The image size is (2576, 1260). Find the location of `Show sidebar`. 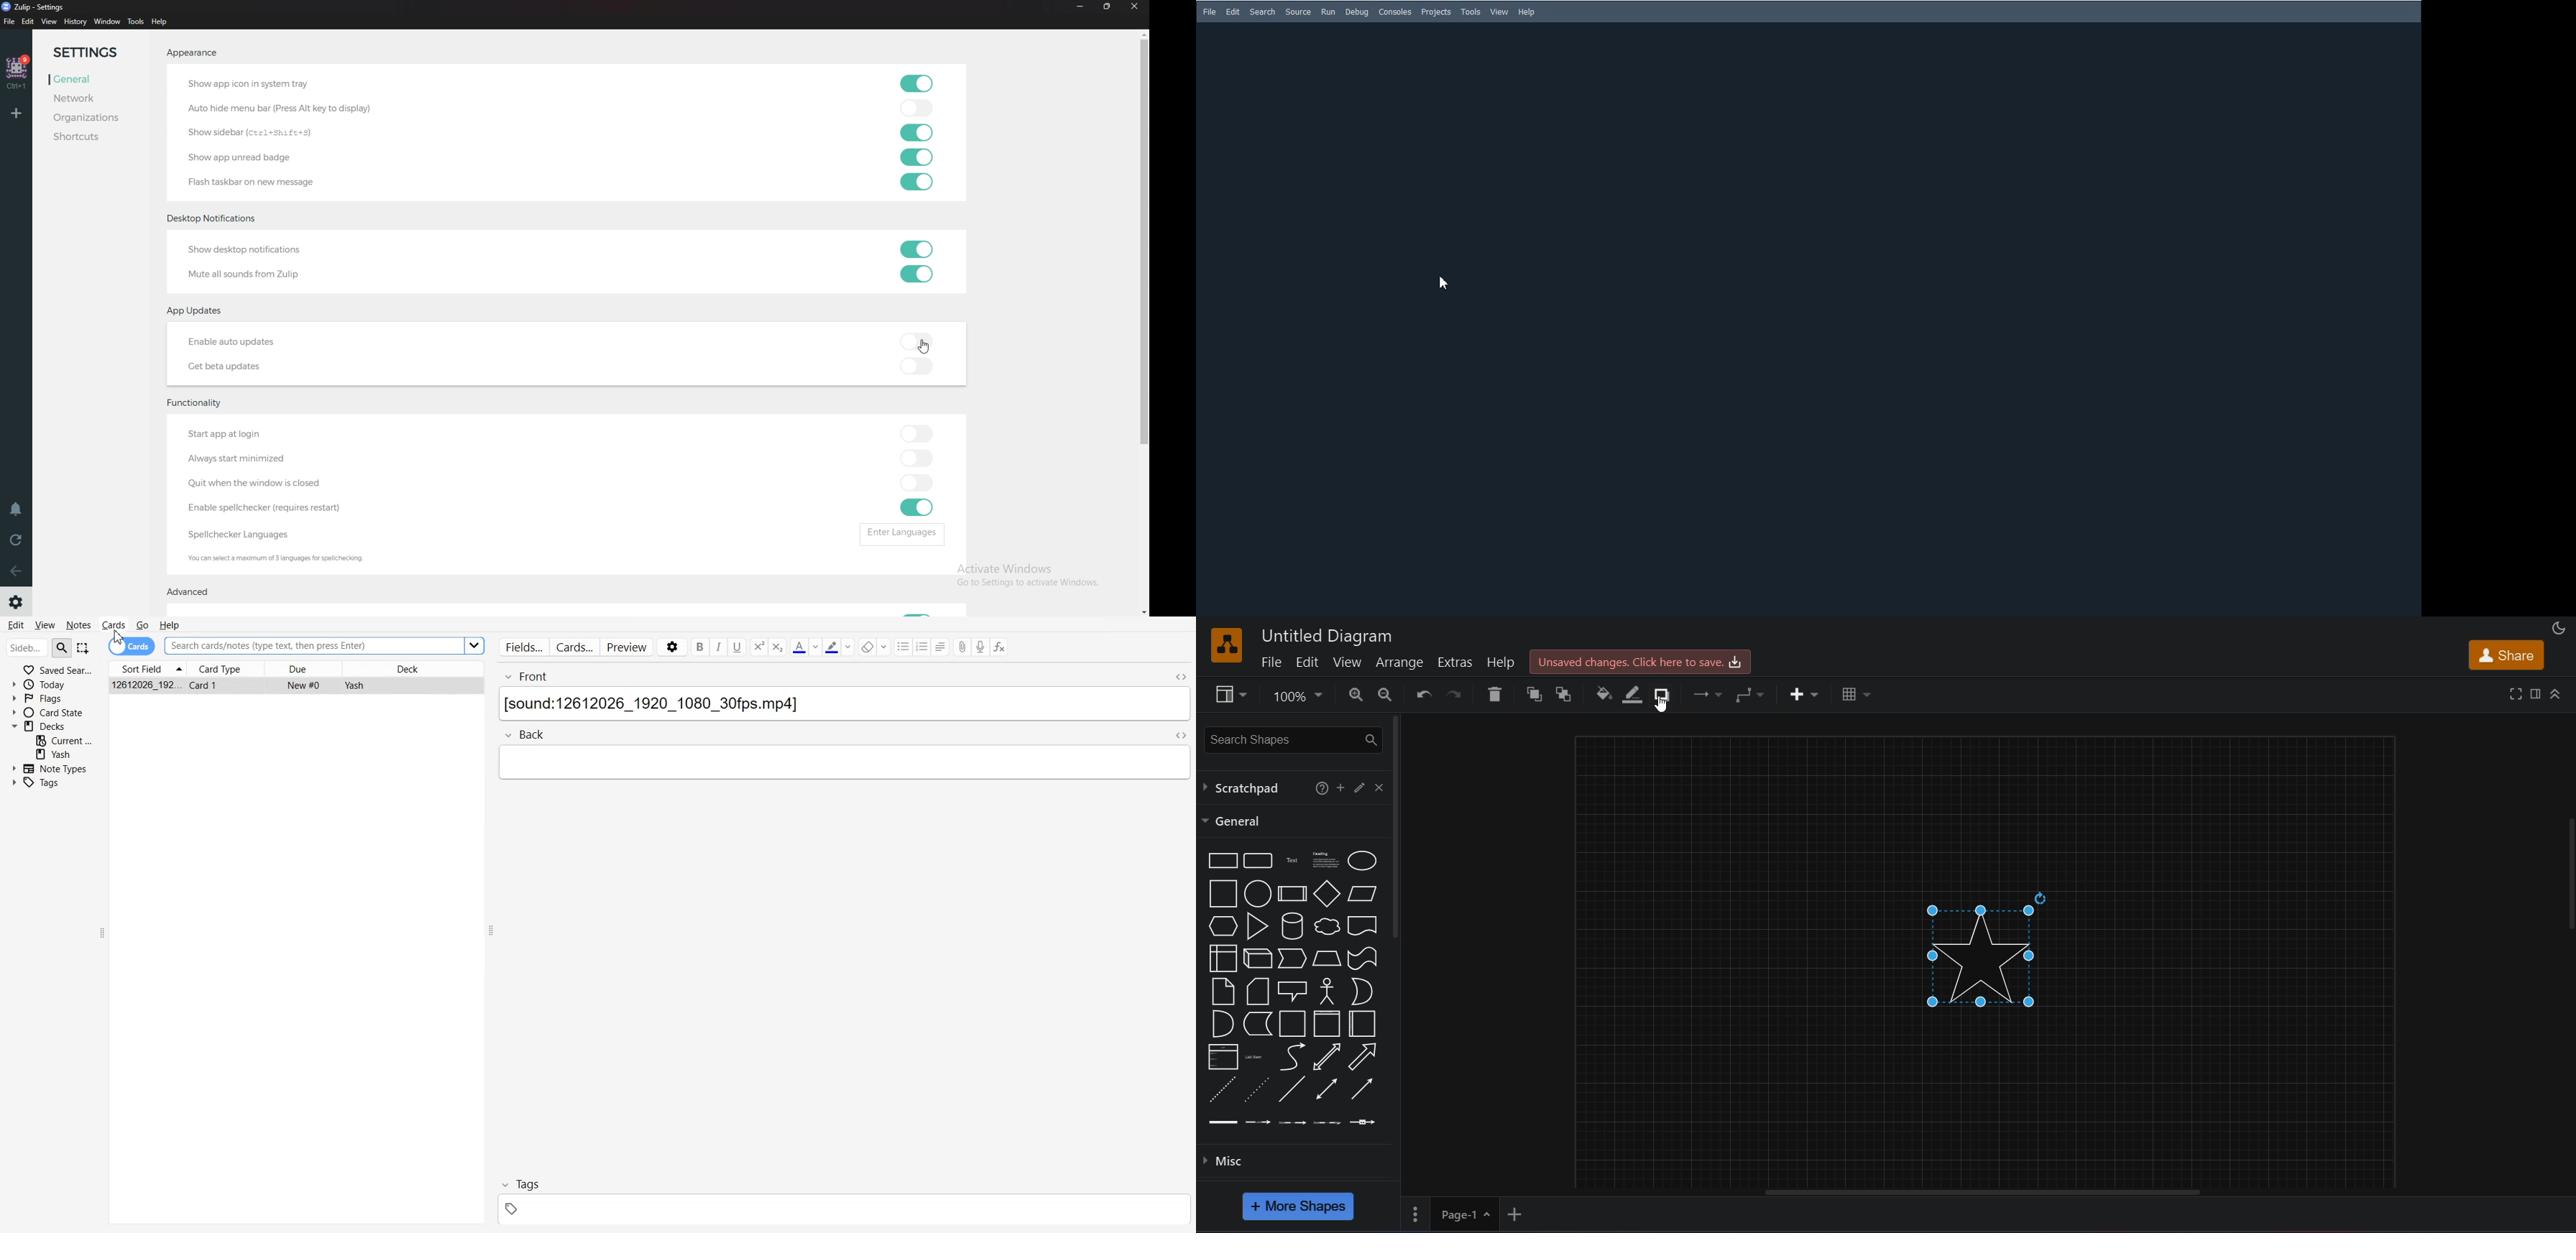

Show sidebar is located at coordinates (256, 131).